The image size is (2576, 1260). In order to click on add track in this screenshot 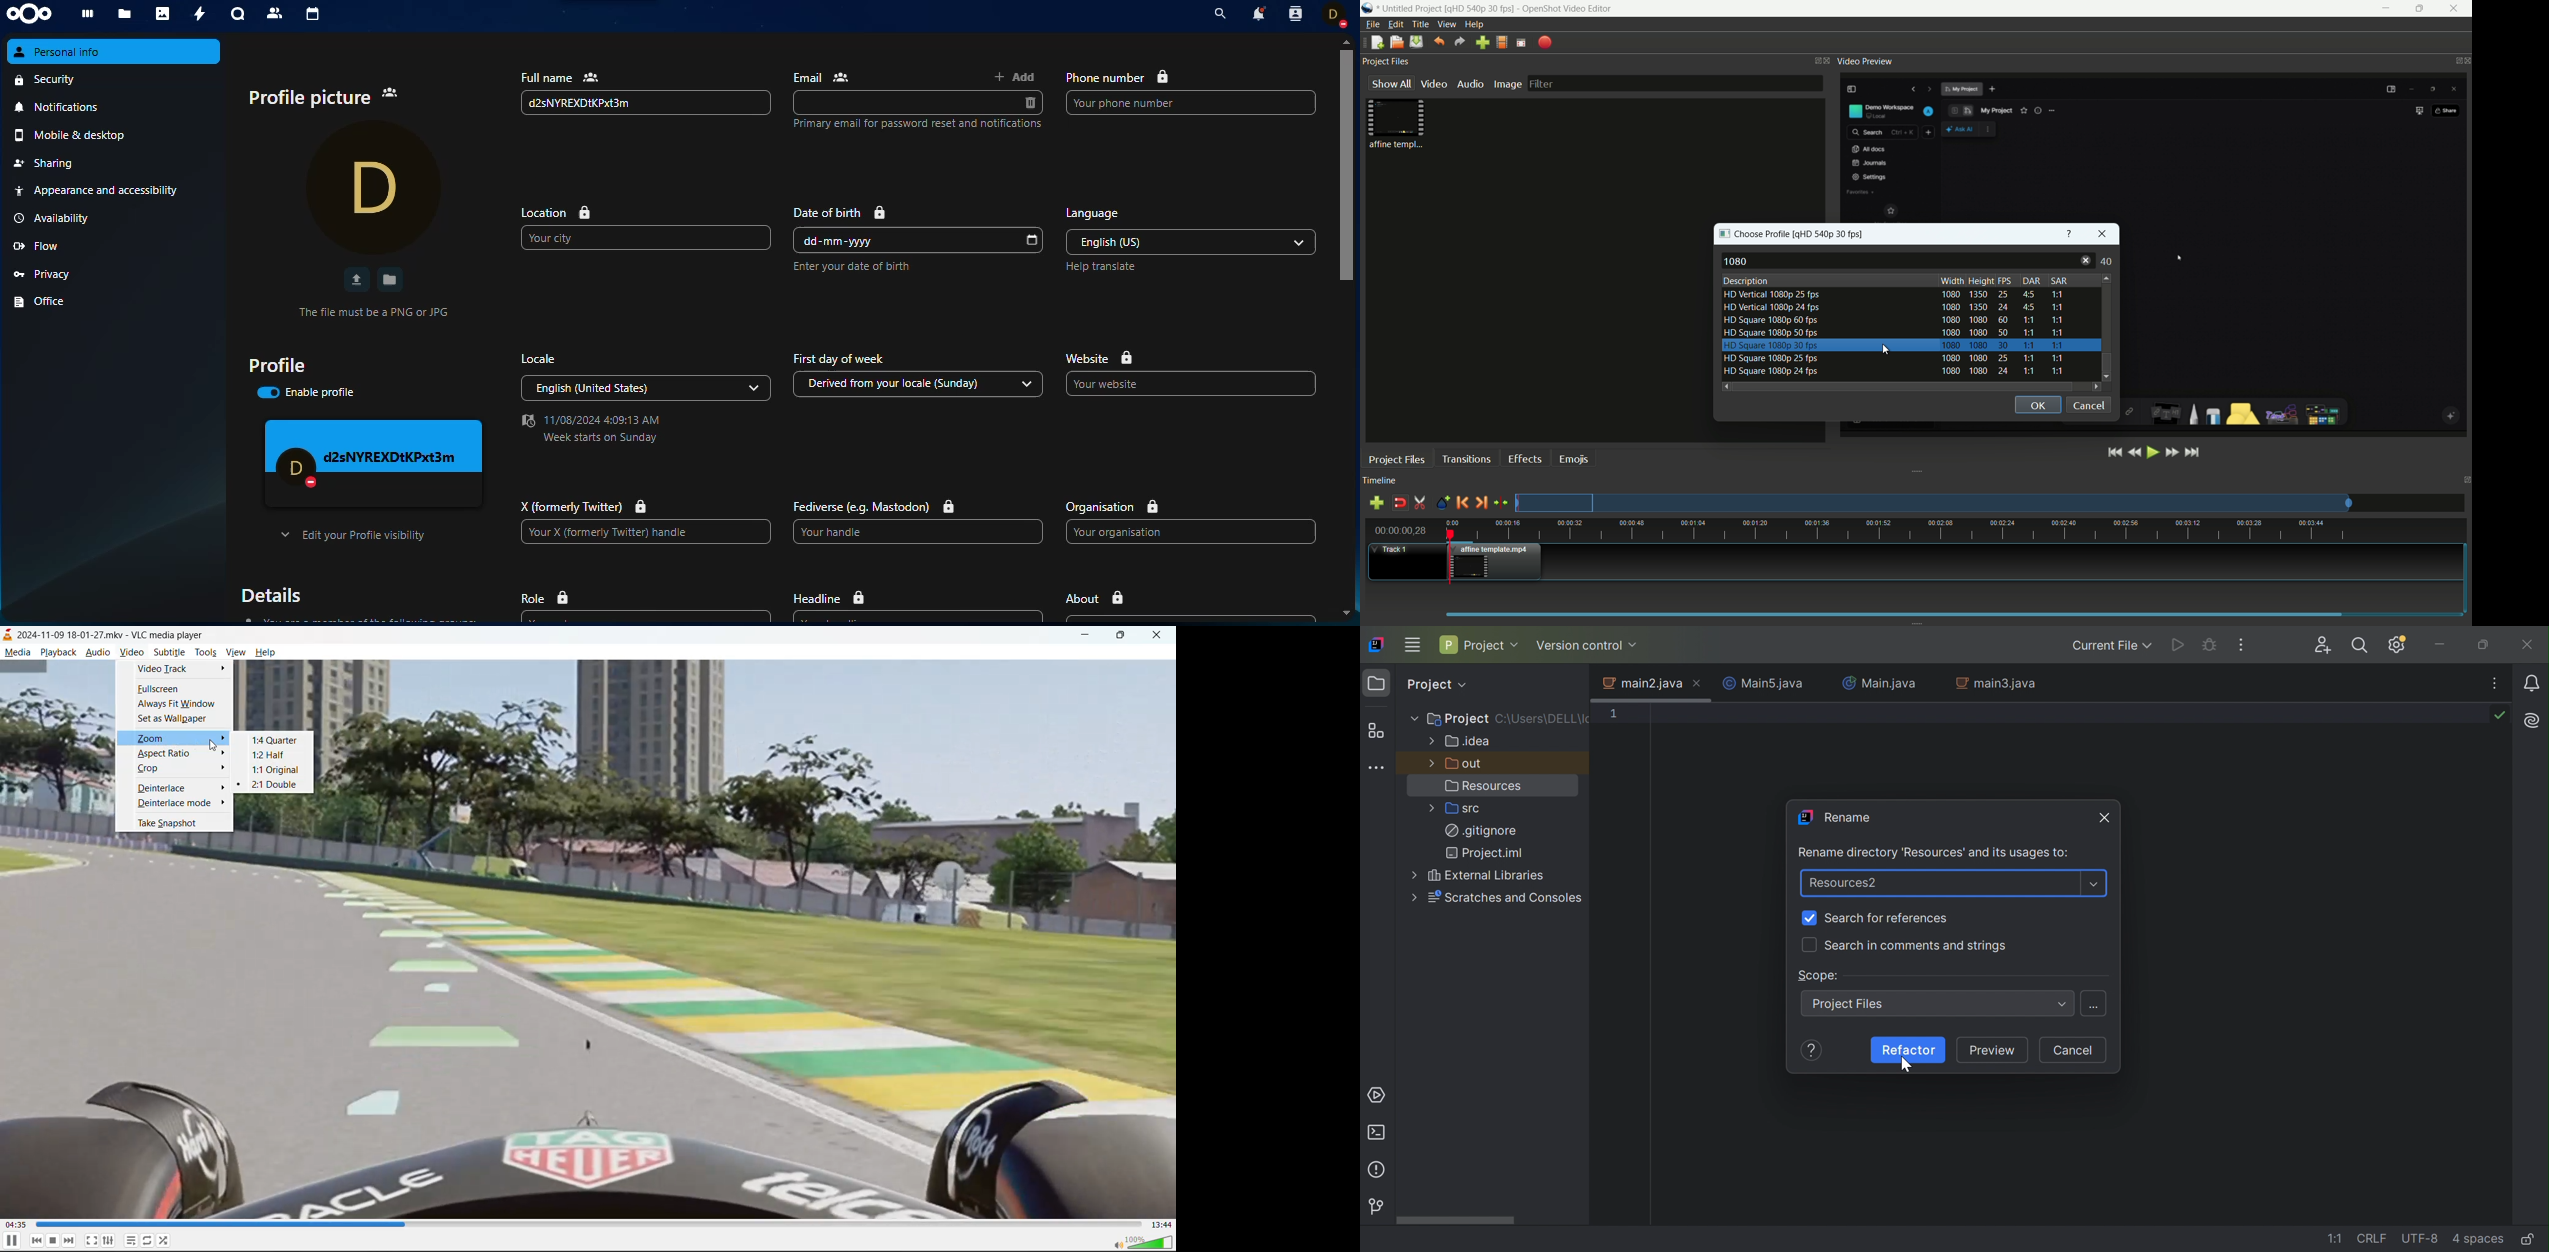, I will do `click(1379, 503)`.